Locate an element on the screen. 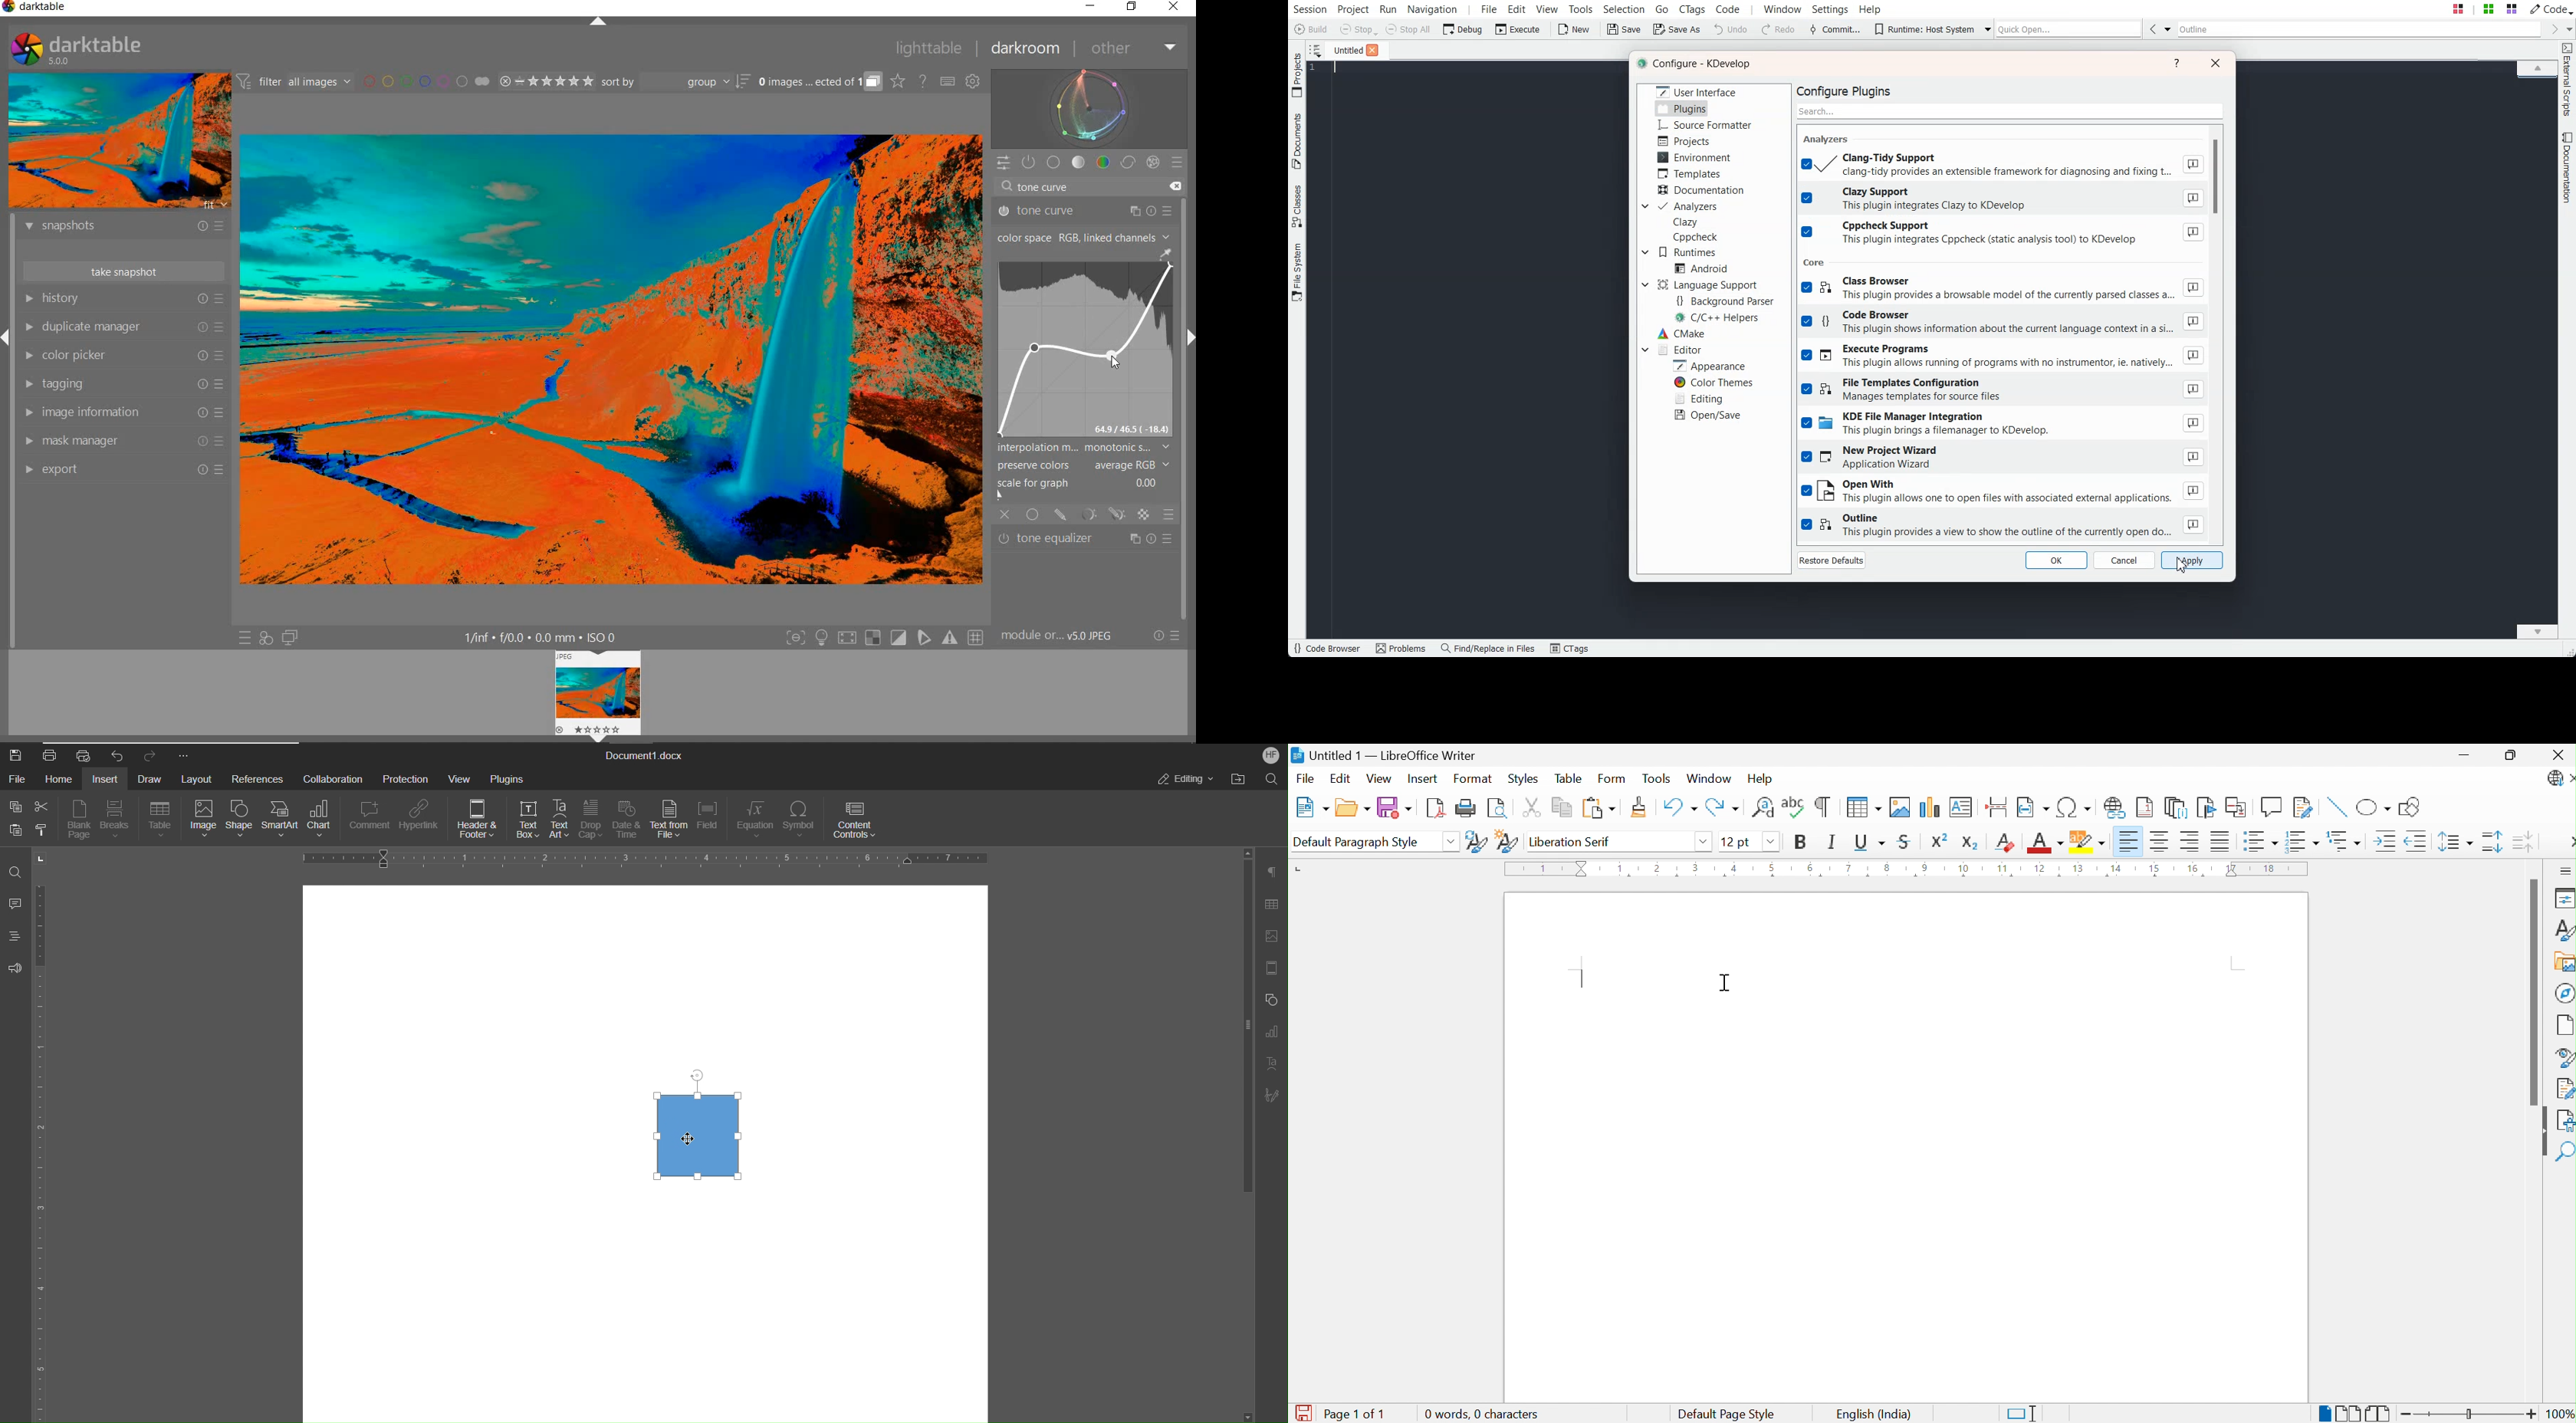  UNIFORMLY is located at coordinates (1033, 515).